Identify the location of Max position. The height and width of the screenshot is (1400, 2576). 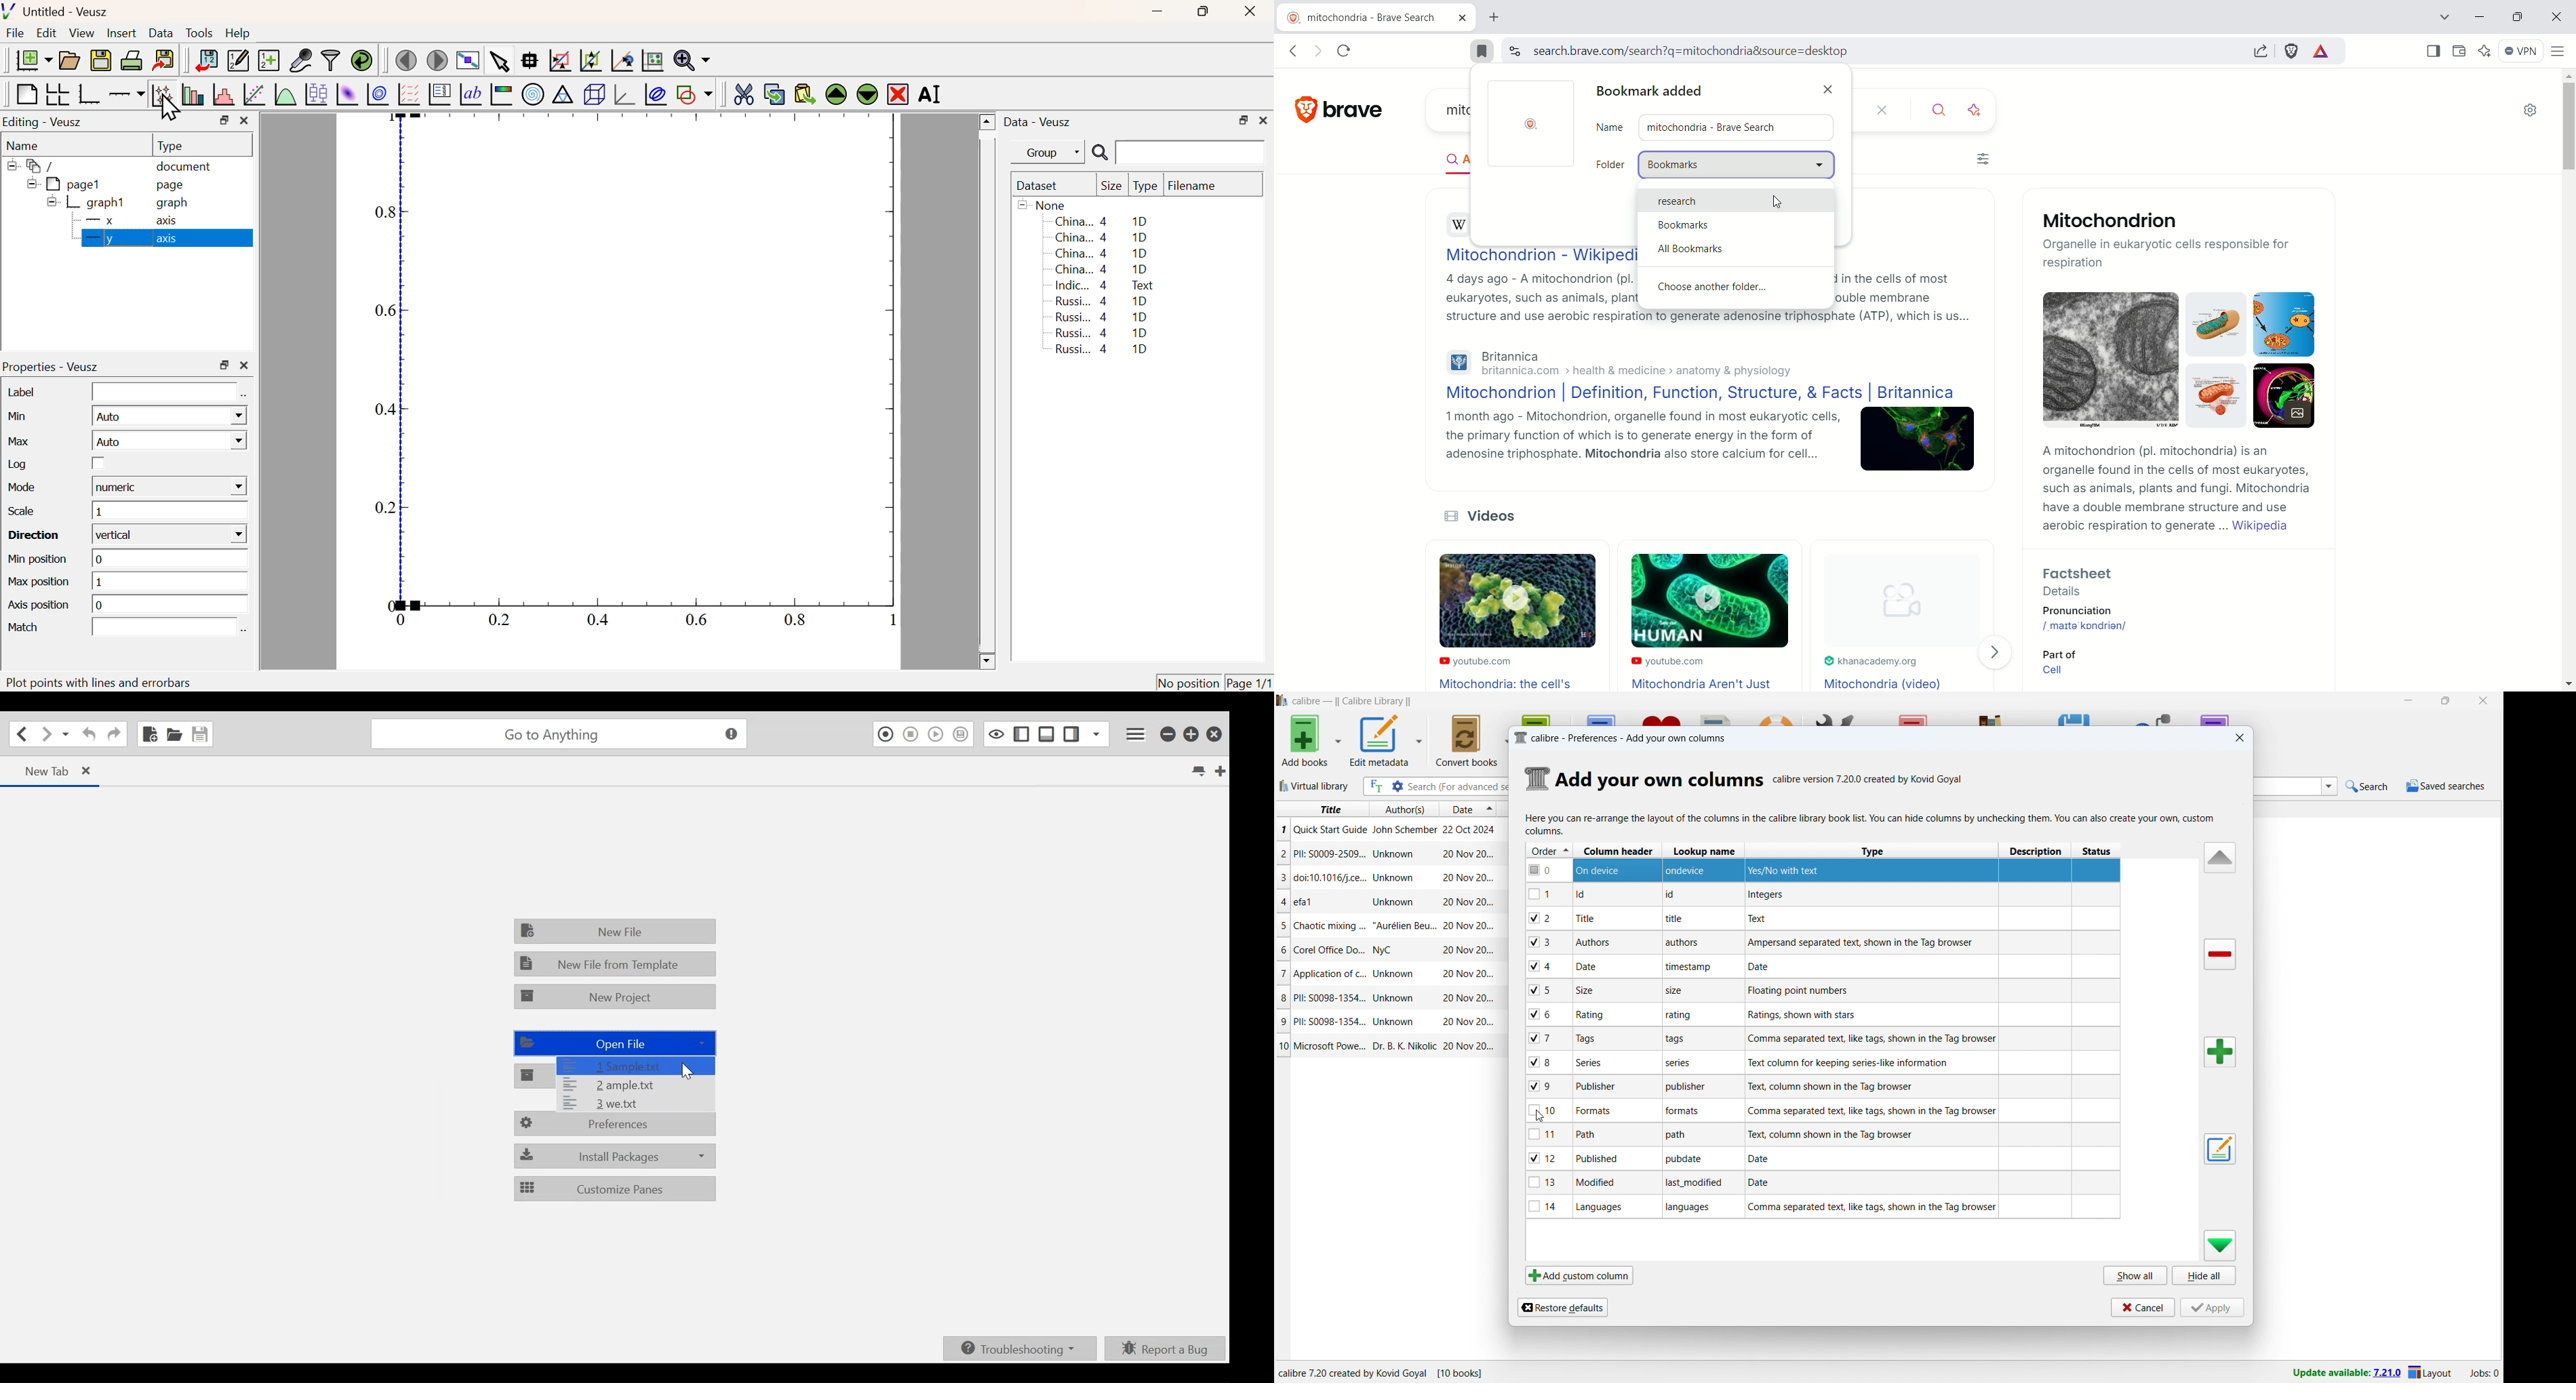
(40, 583).